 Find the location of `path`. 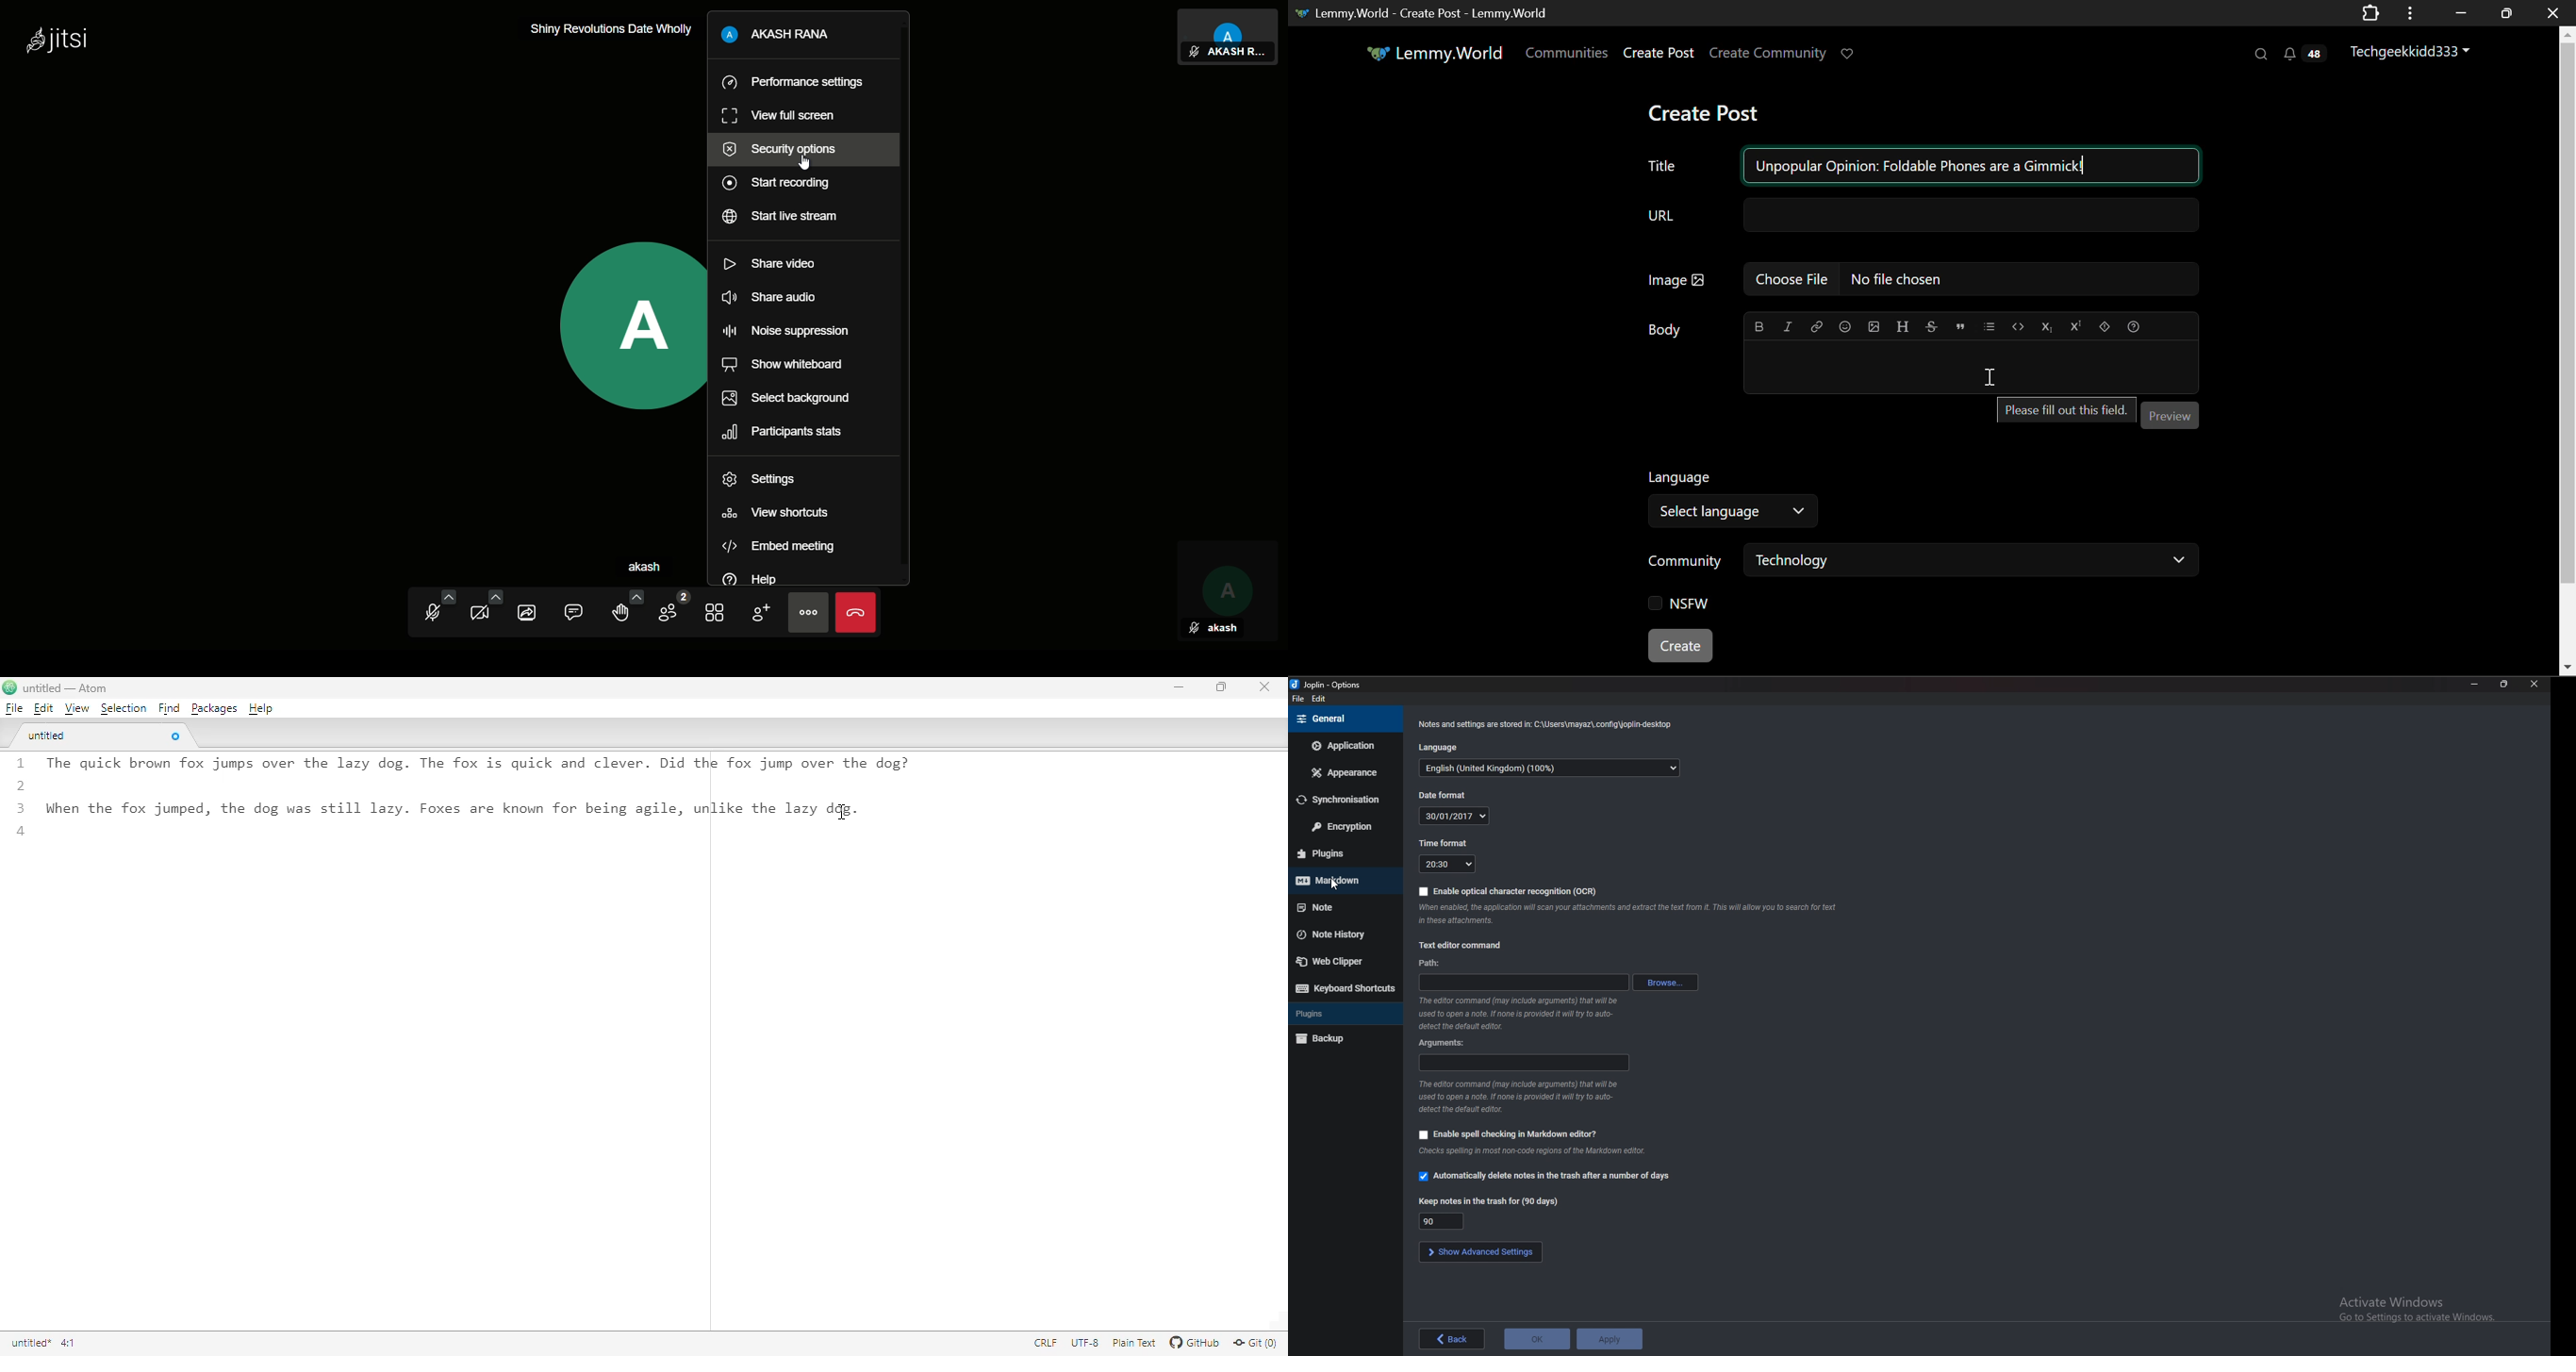

path is located at coordinates (1521, 982).